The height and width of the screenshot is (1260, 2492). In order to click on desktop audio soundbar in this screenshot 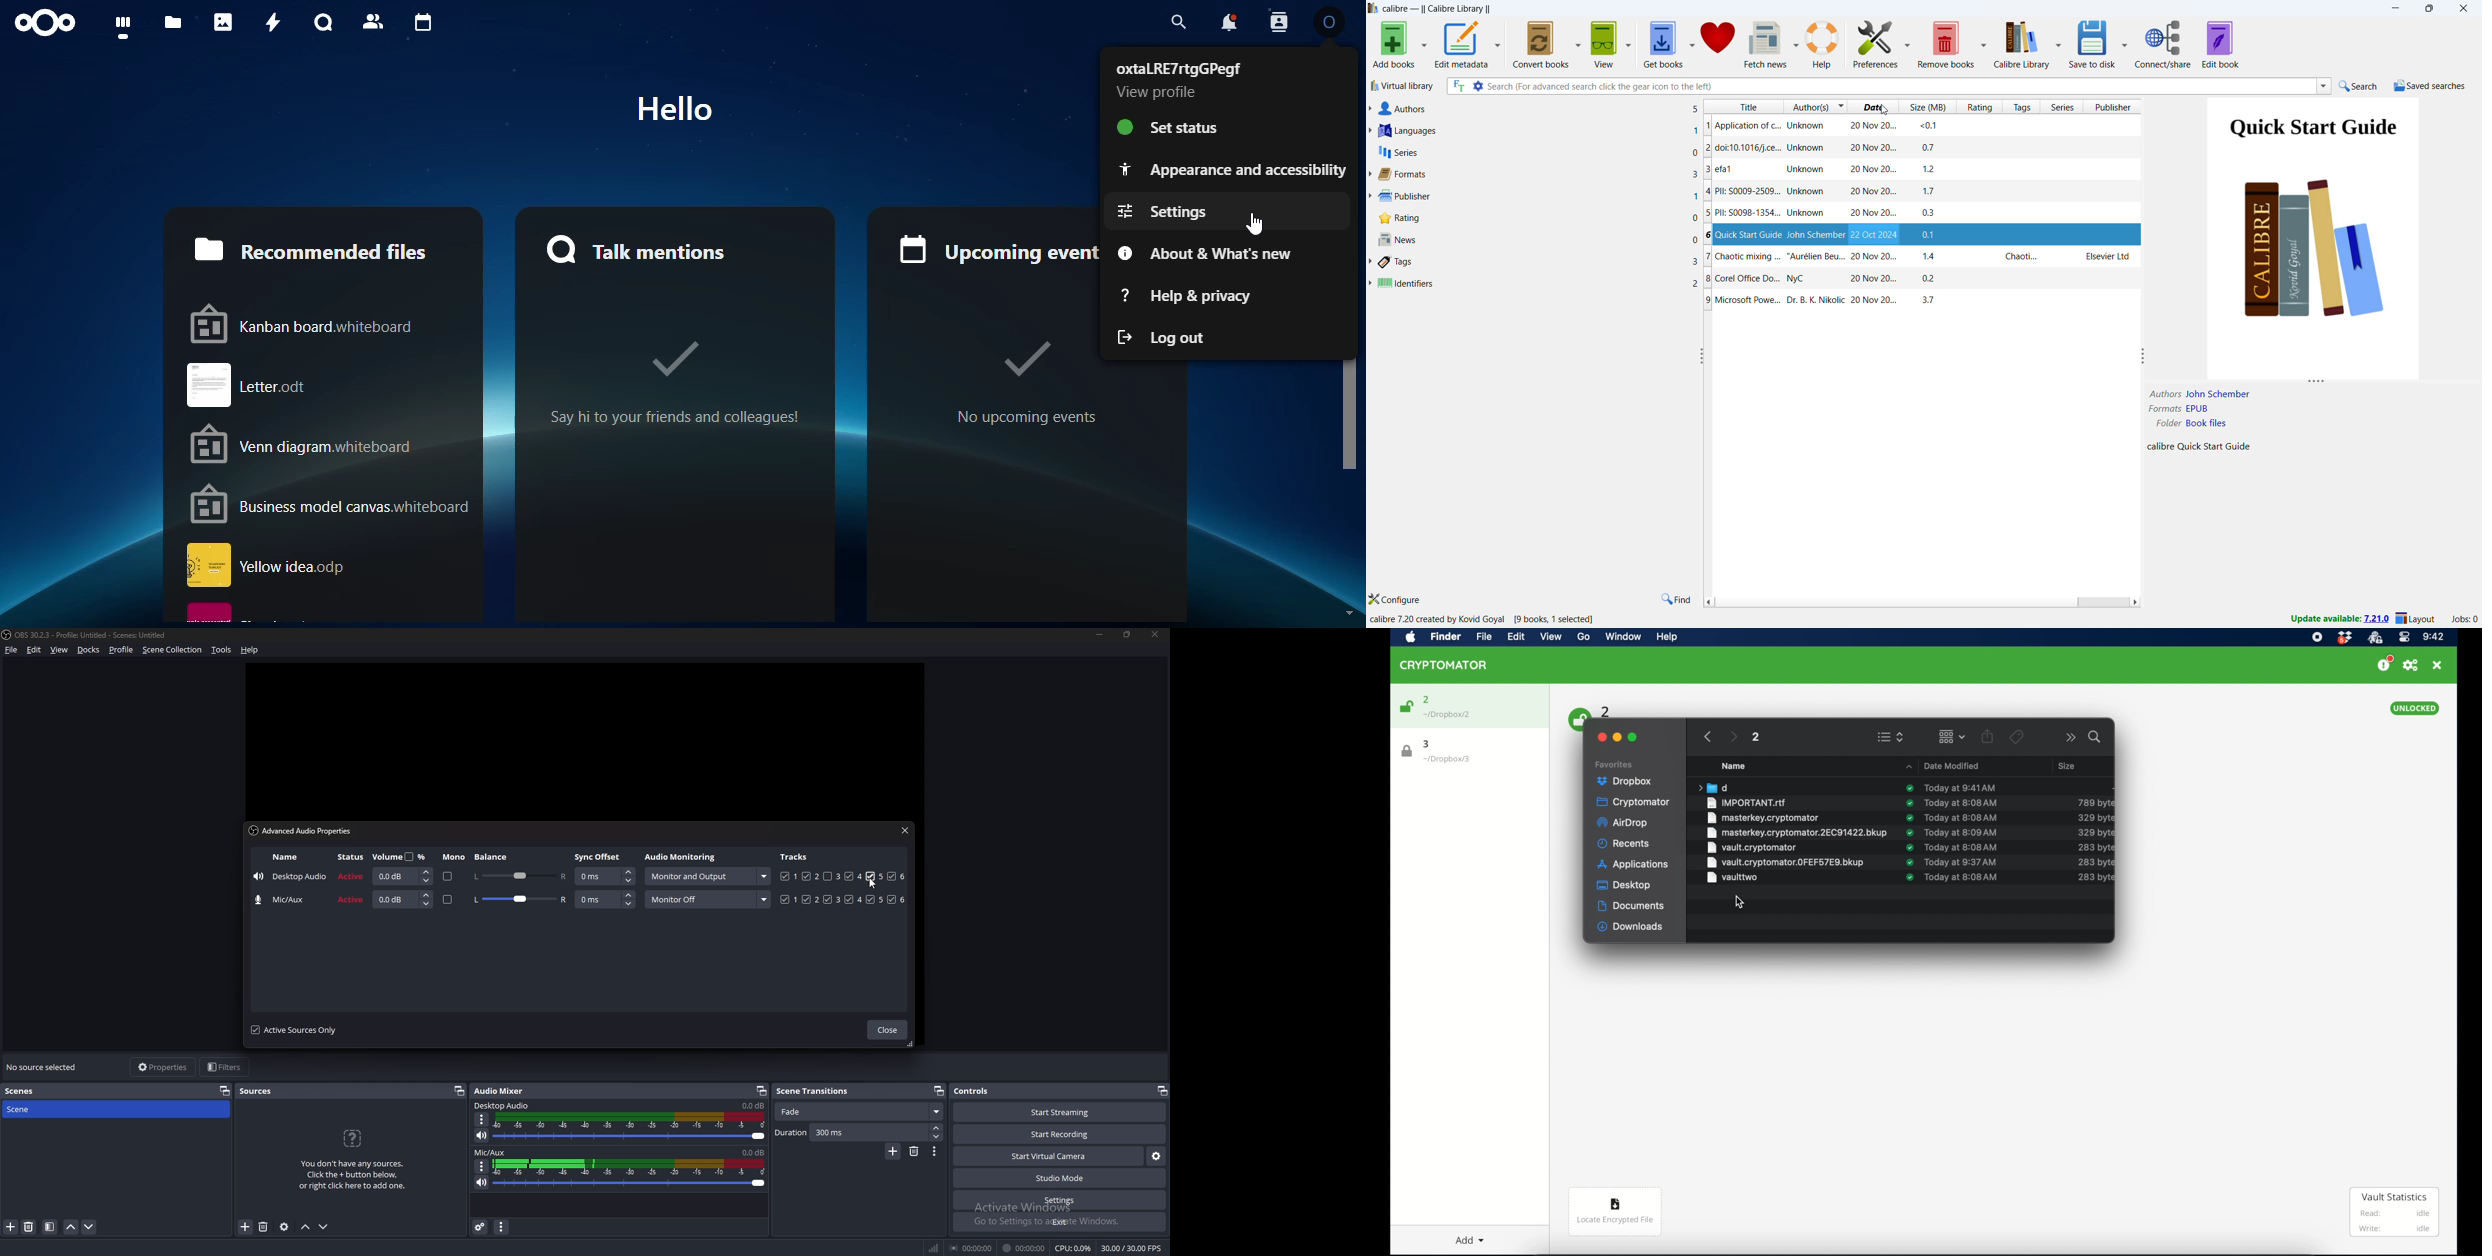, I will do `click(632, 1127)`.